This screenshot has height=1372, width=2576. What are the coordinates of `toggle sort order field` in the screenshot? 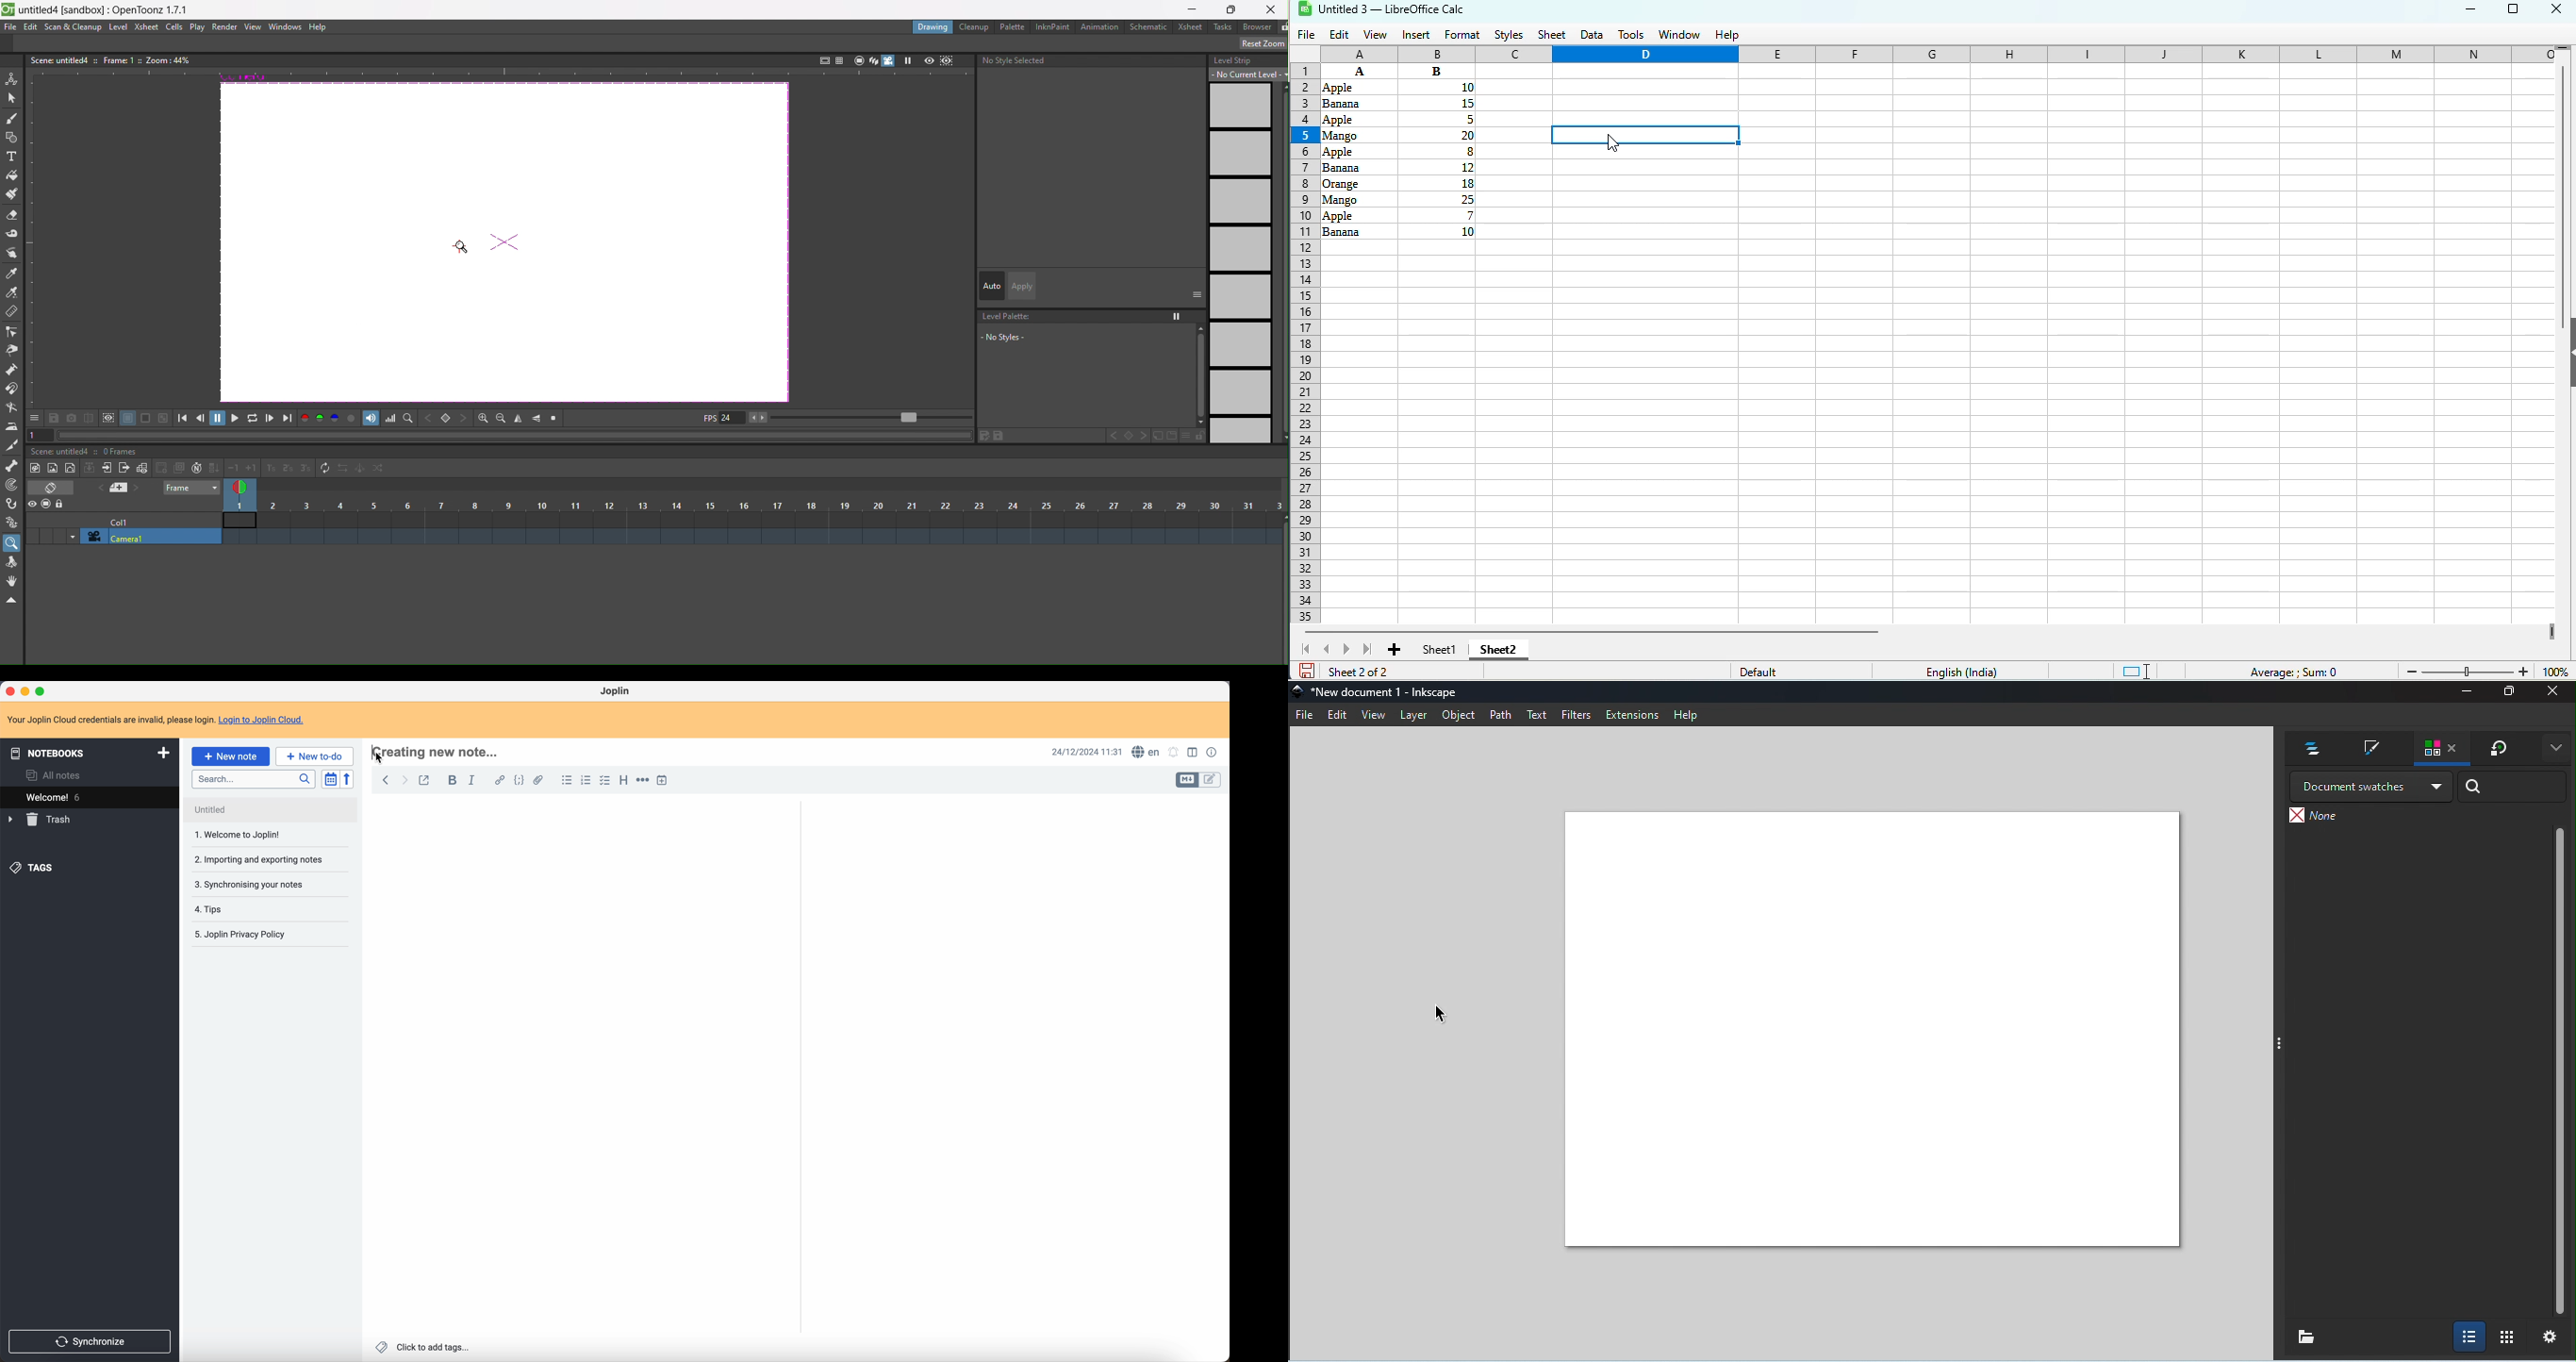 It's located at (328, 779).